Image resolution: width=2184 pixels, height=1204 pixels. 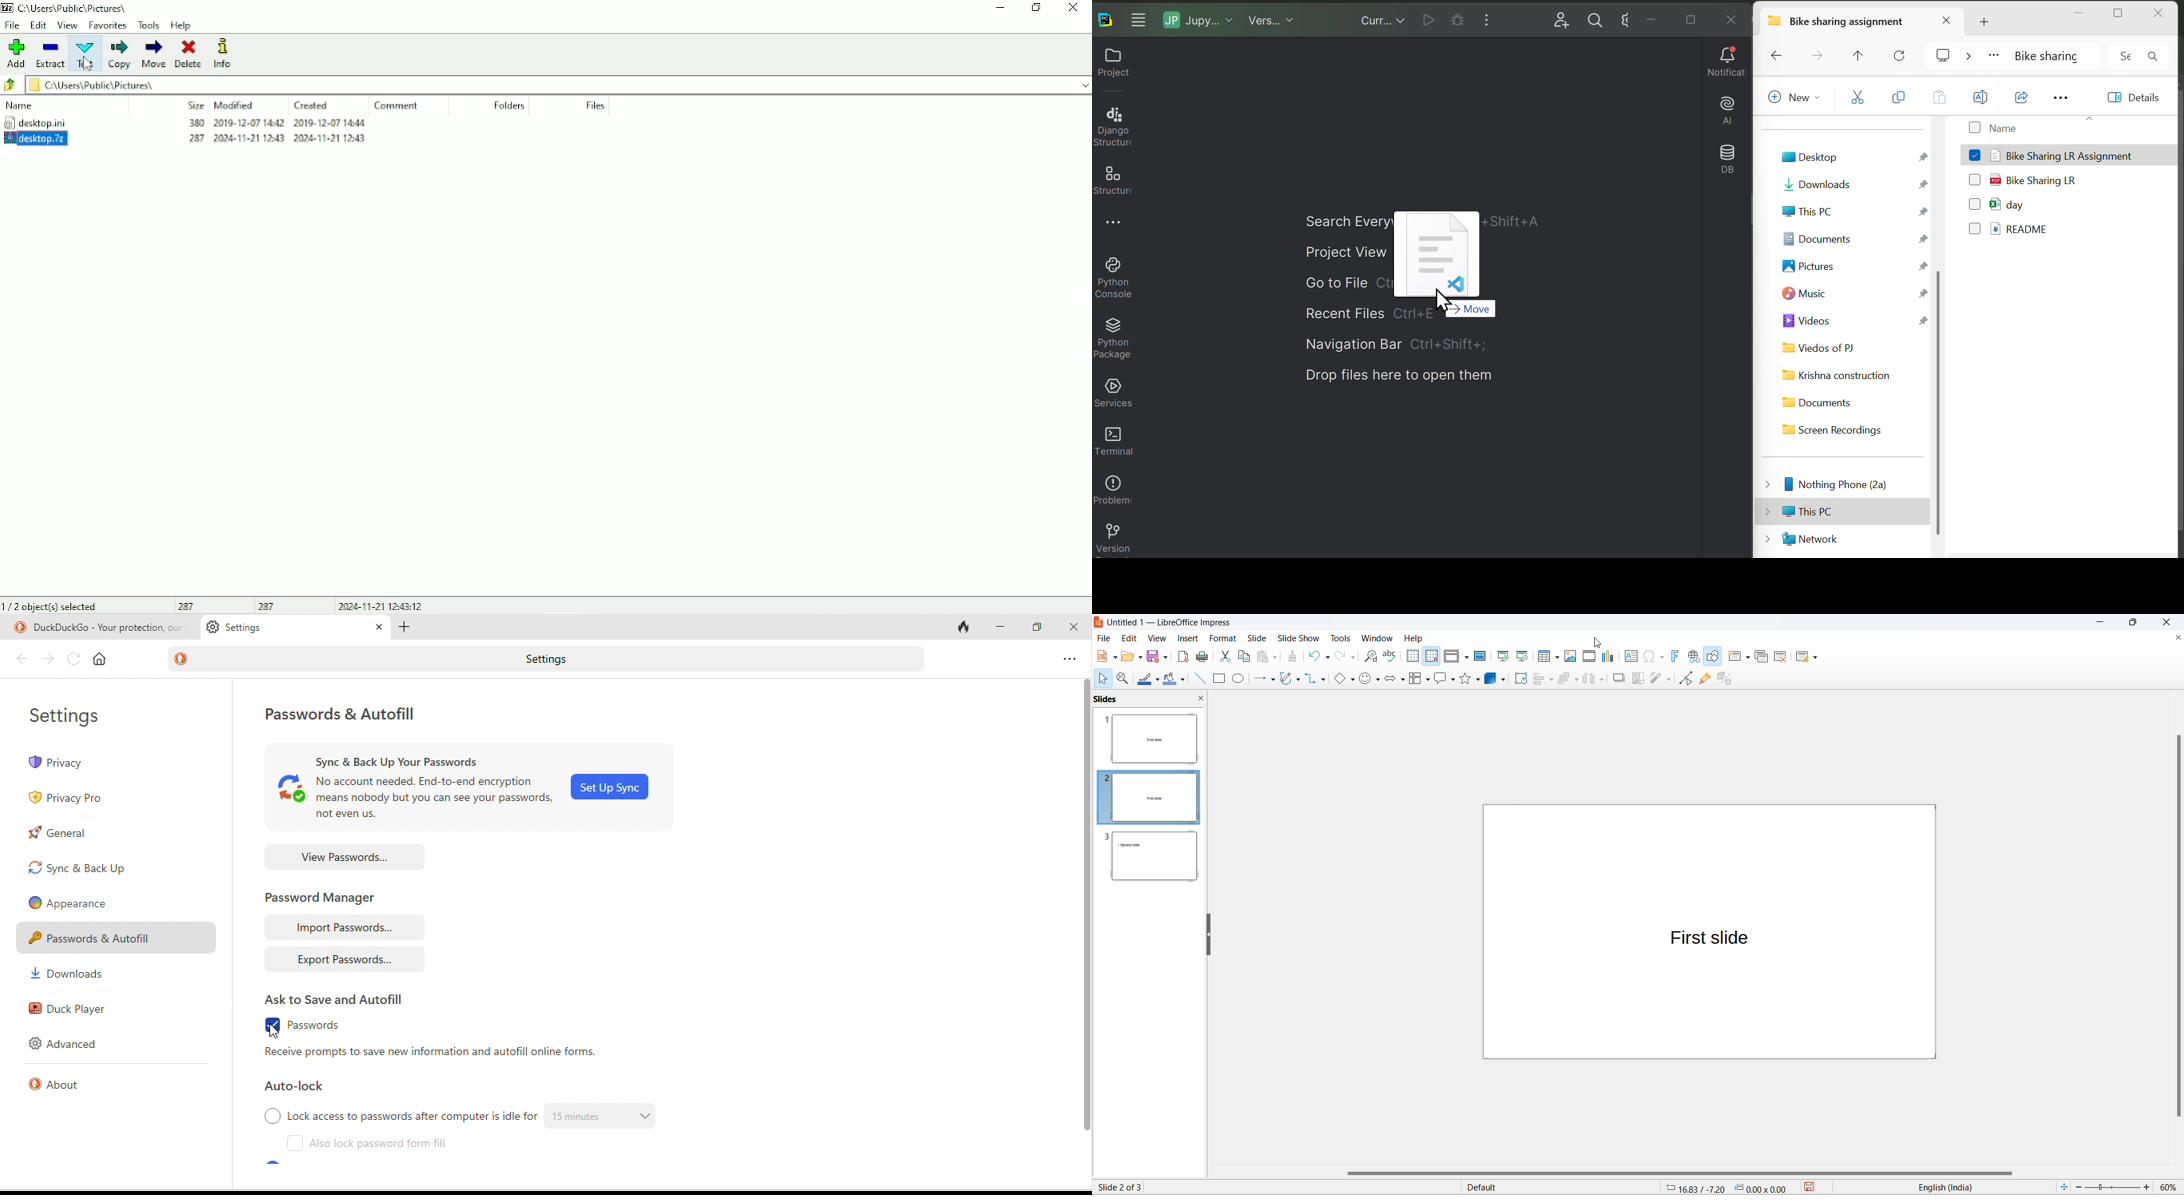 What do you see at coordinates (1489, 681) in the screenshot?
I see `3d object` at bounding box center [1489, 681].